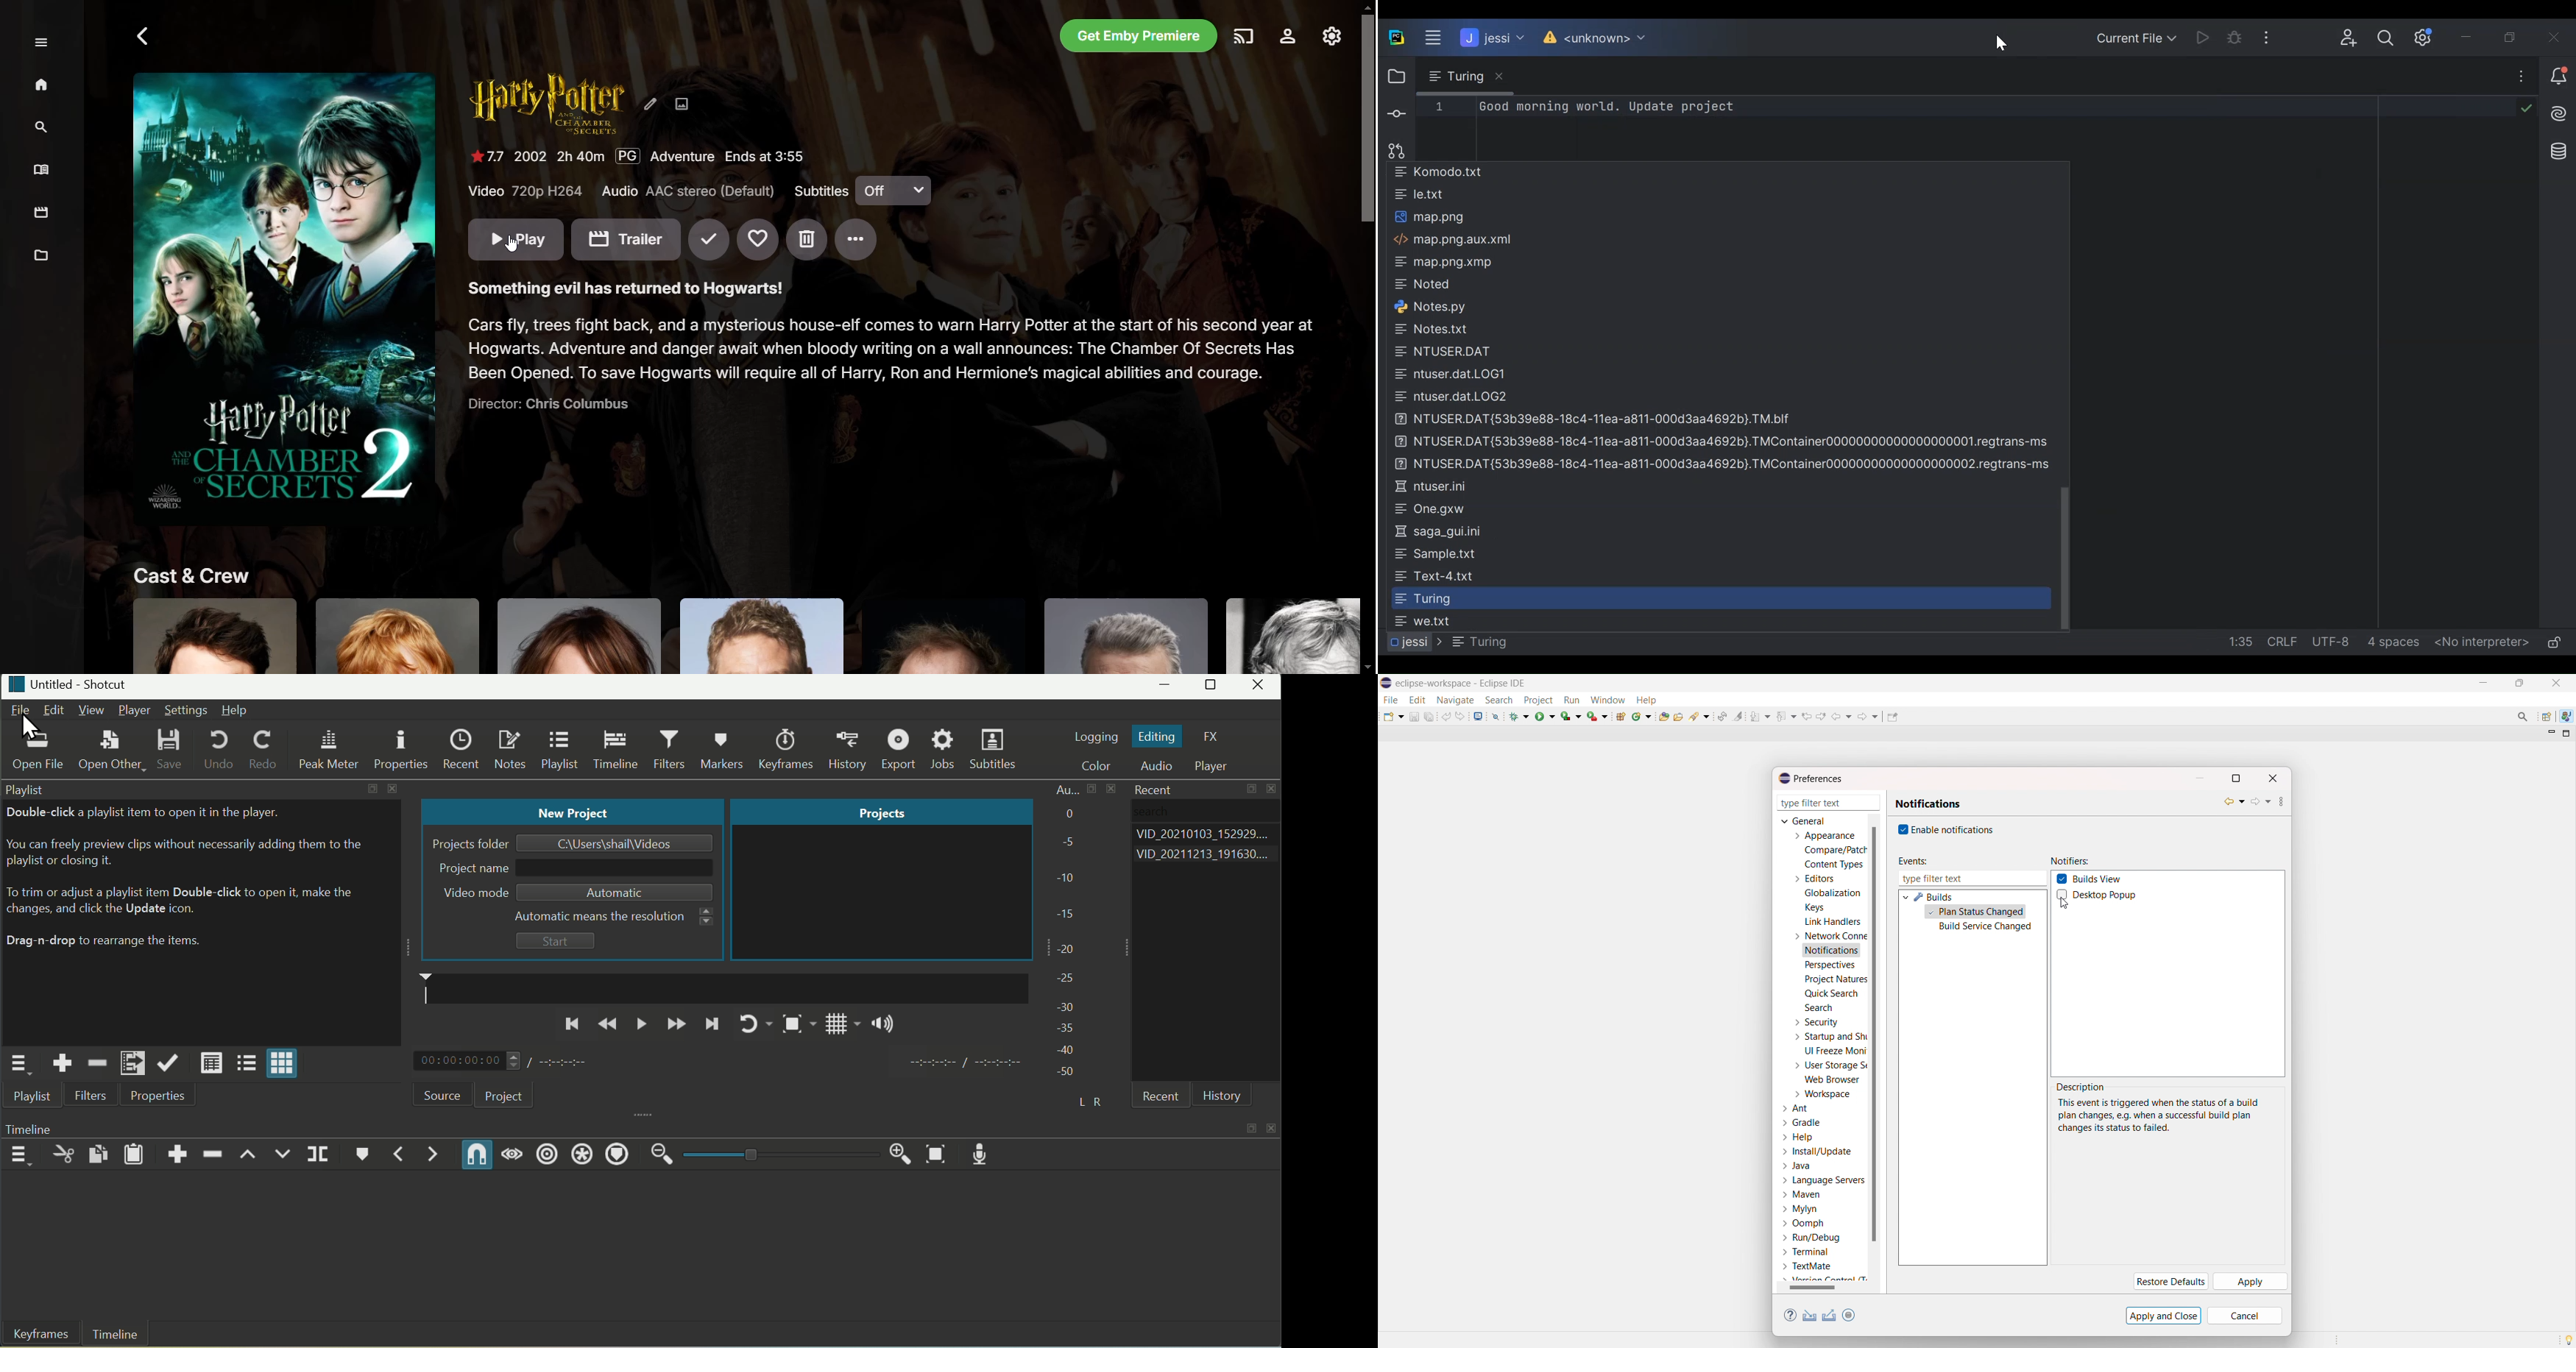  What do you see at coordinates (283, 294) in the screenshot?
I see `Movie Image/Click to Play movie` at bounding box center [283, 294].